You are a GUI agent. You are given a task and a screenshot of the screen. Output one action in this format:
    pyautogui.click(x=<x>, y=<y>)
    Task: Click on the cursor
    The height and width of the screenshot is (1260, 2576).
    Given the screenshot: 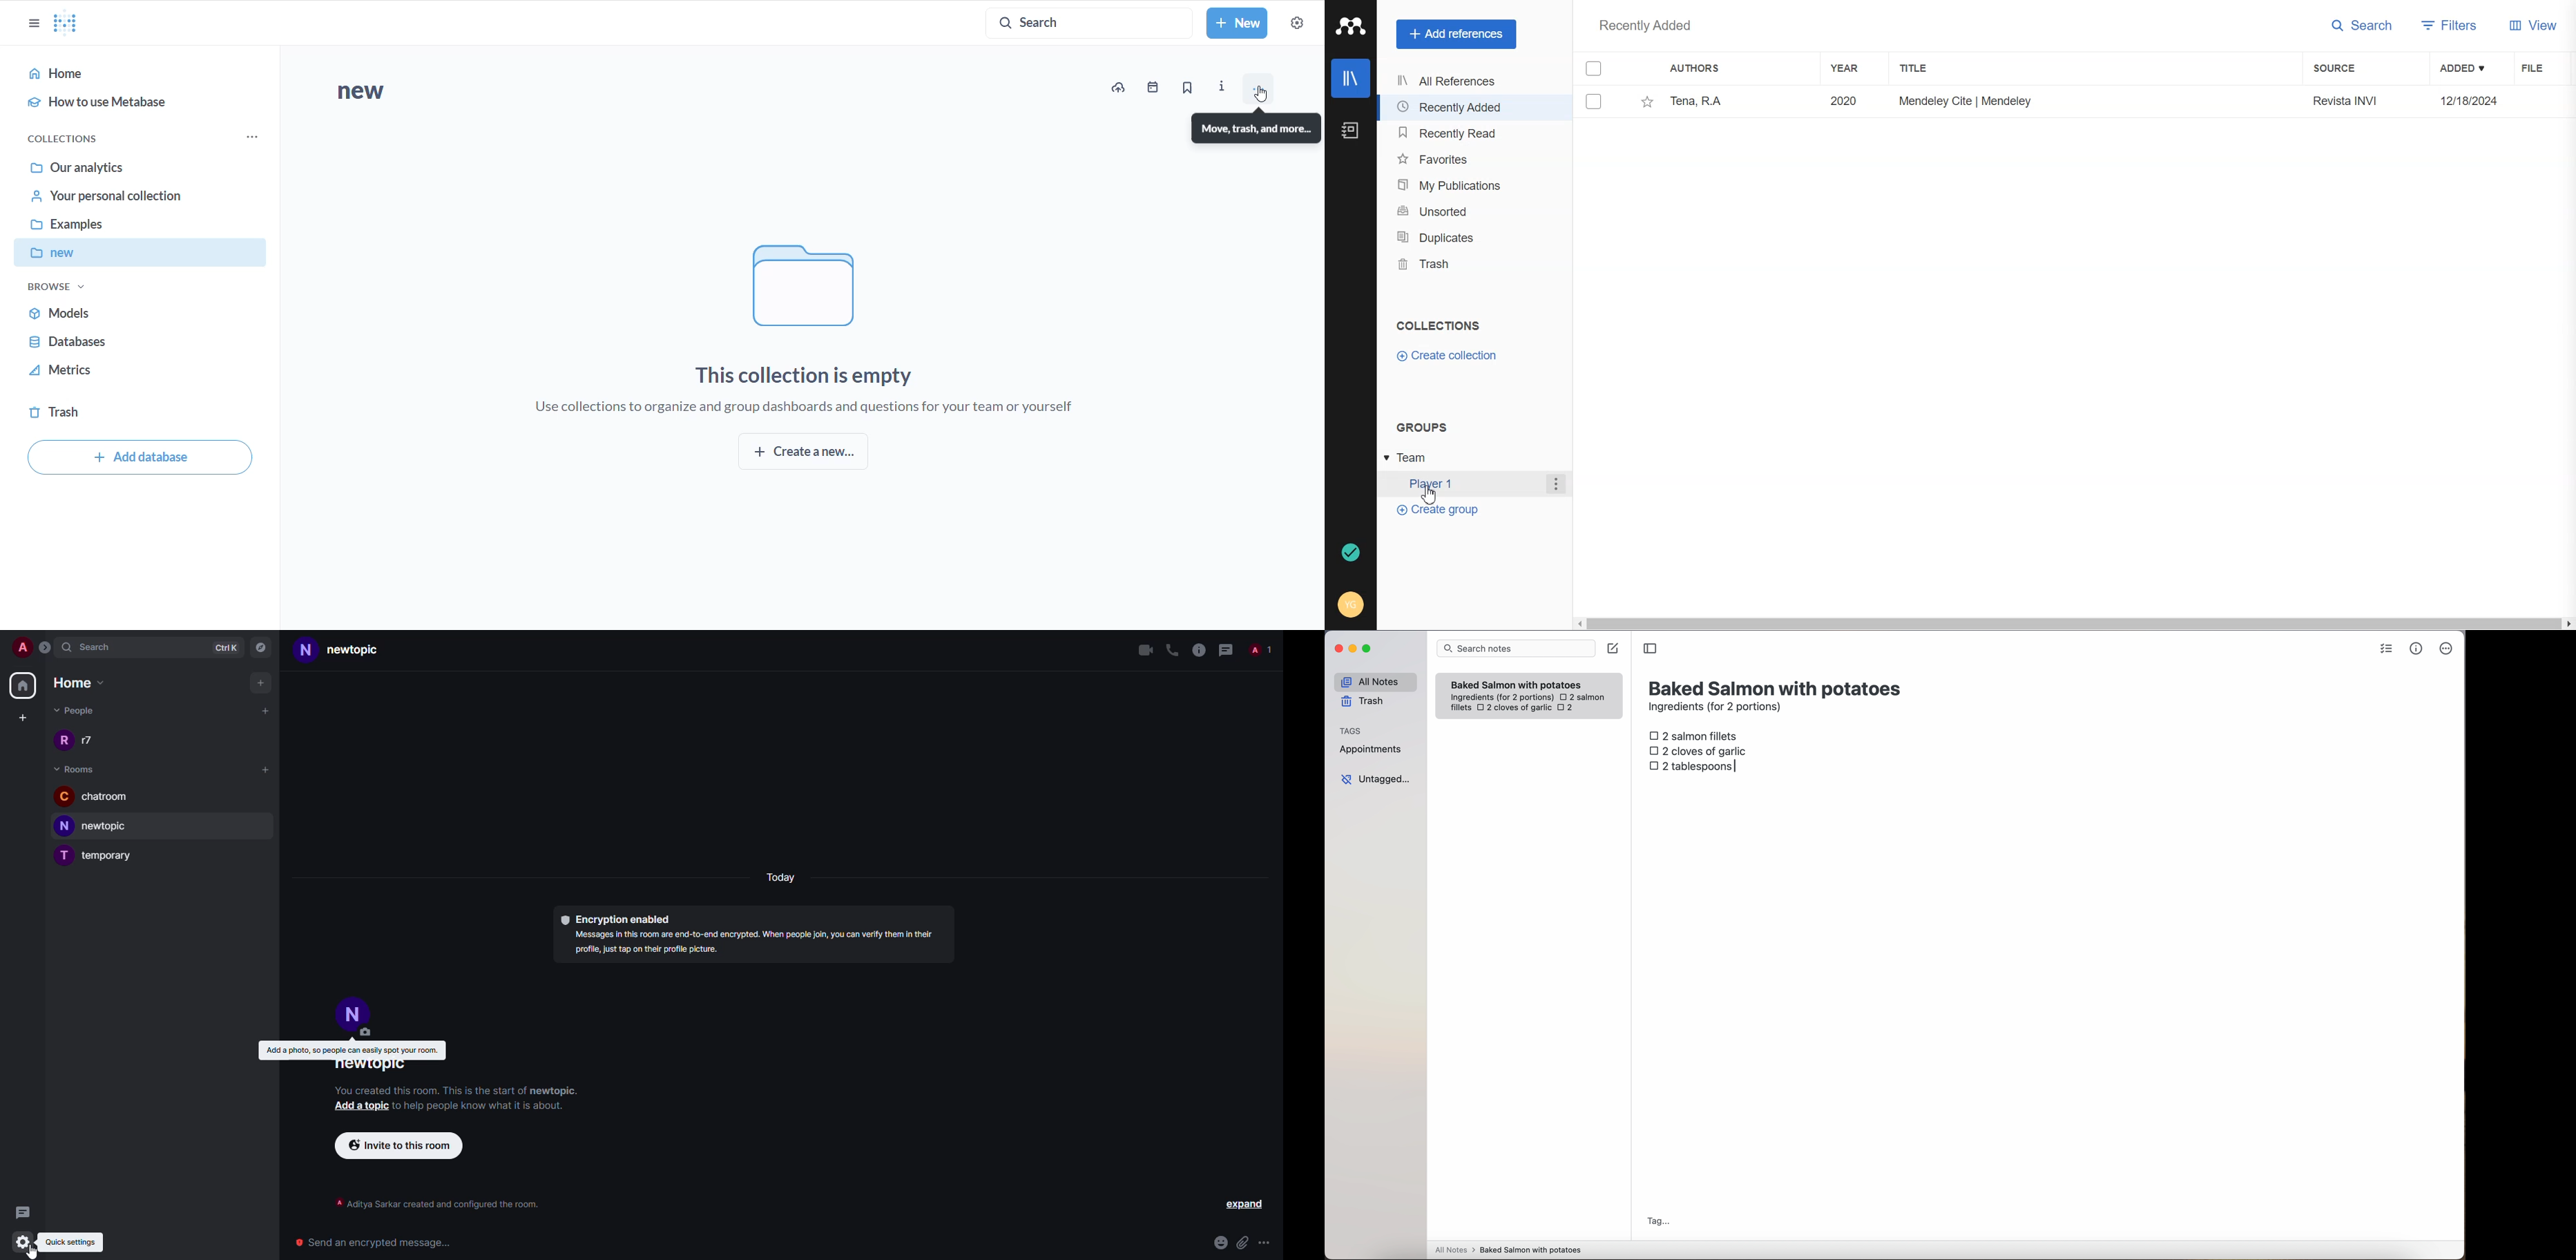 What is the action you would take?
    pyautogui.click(x=1430, y=496)
    